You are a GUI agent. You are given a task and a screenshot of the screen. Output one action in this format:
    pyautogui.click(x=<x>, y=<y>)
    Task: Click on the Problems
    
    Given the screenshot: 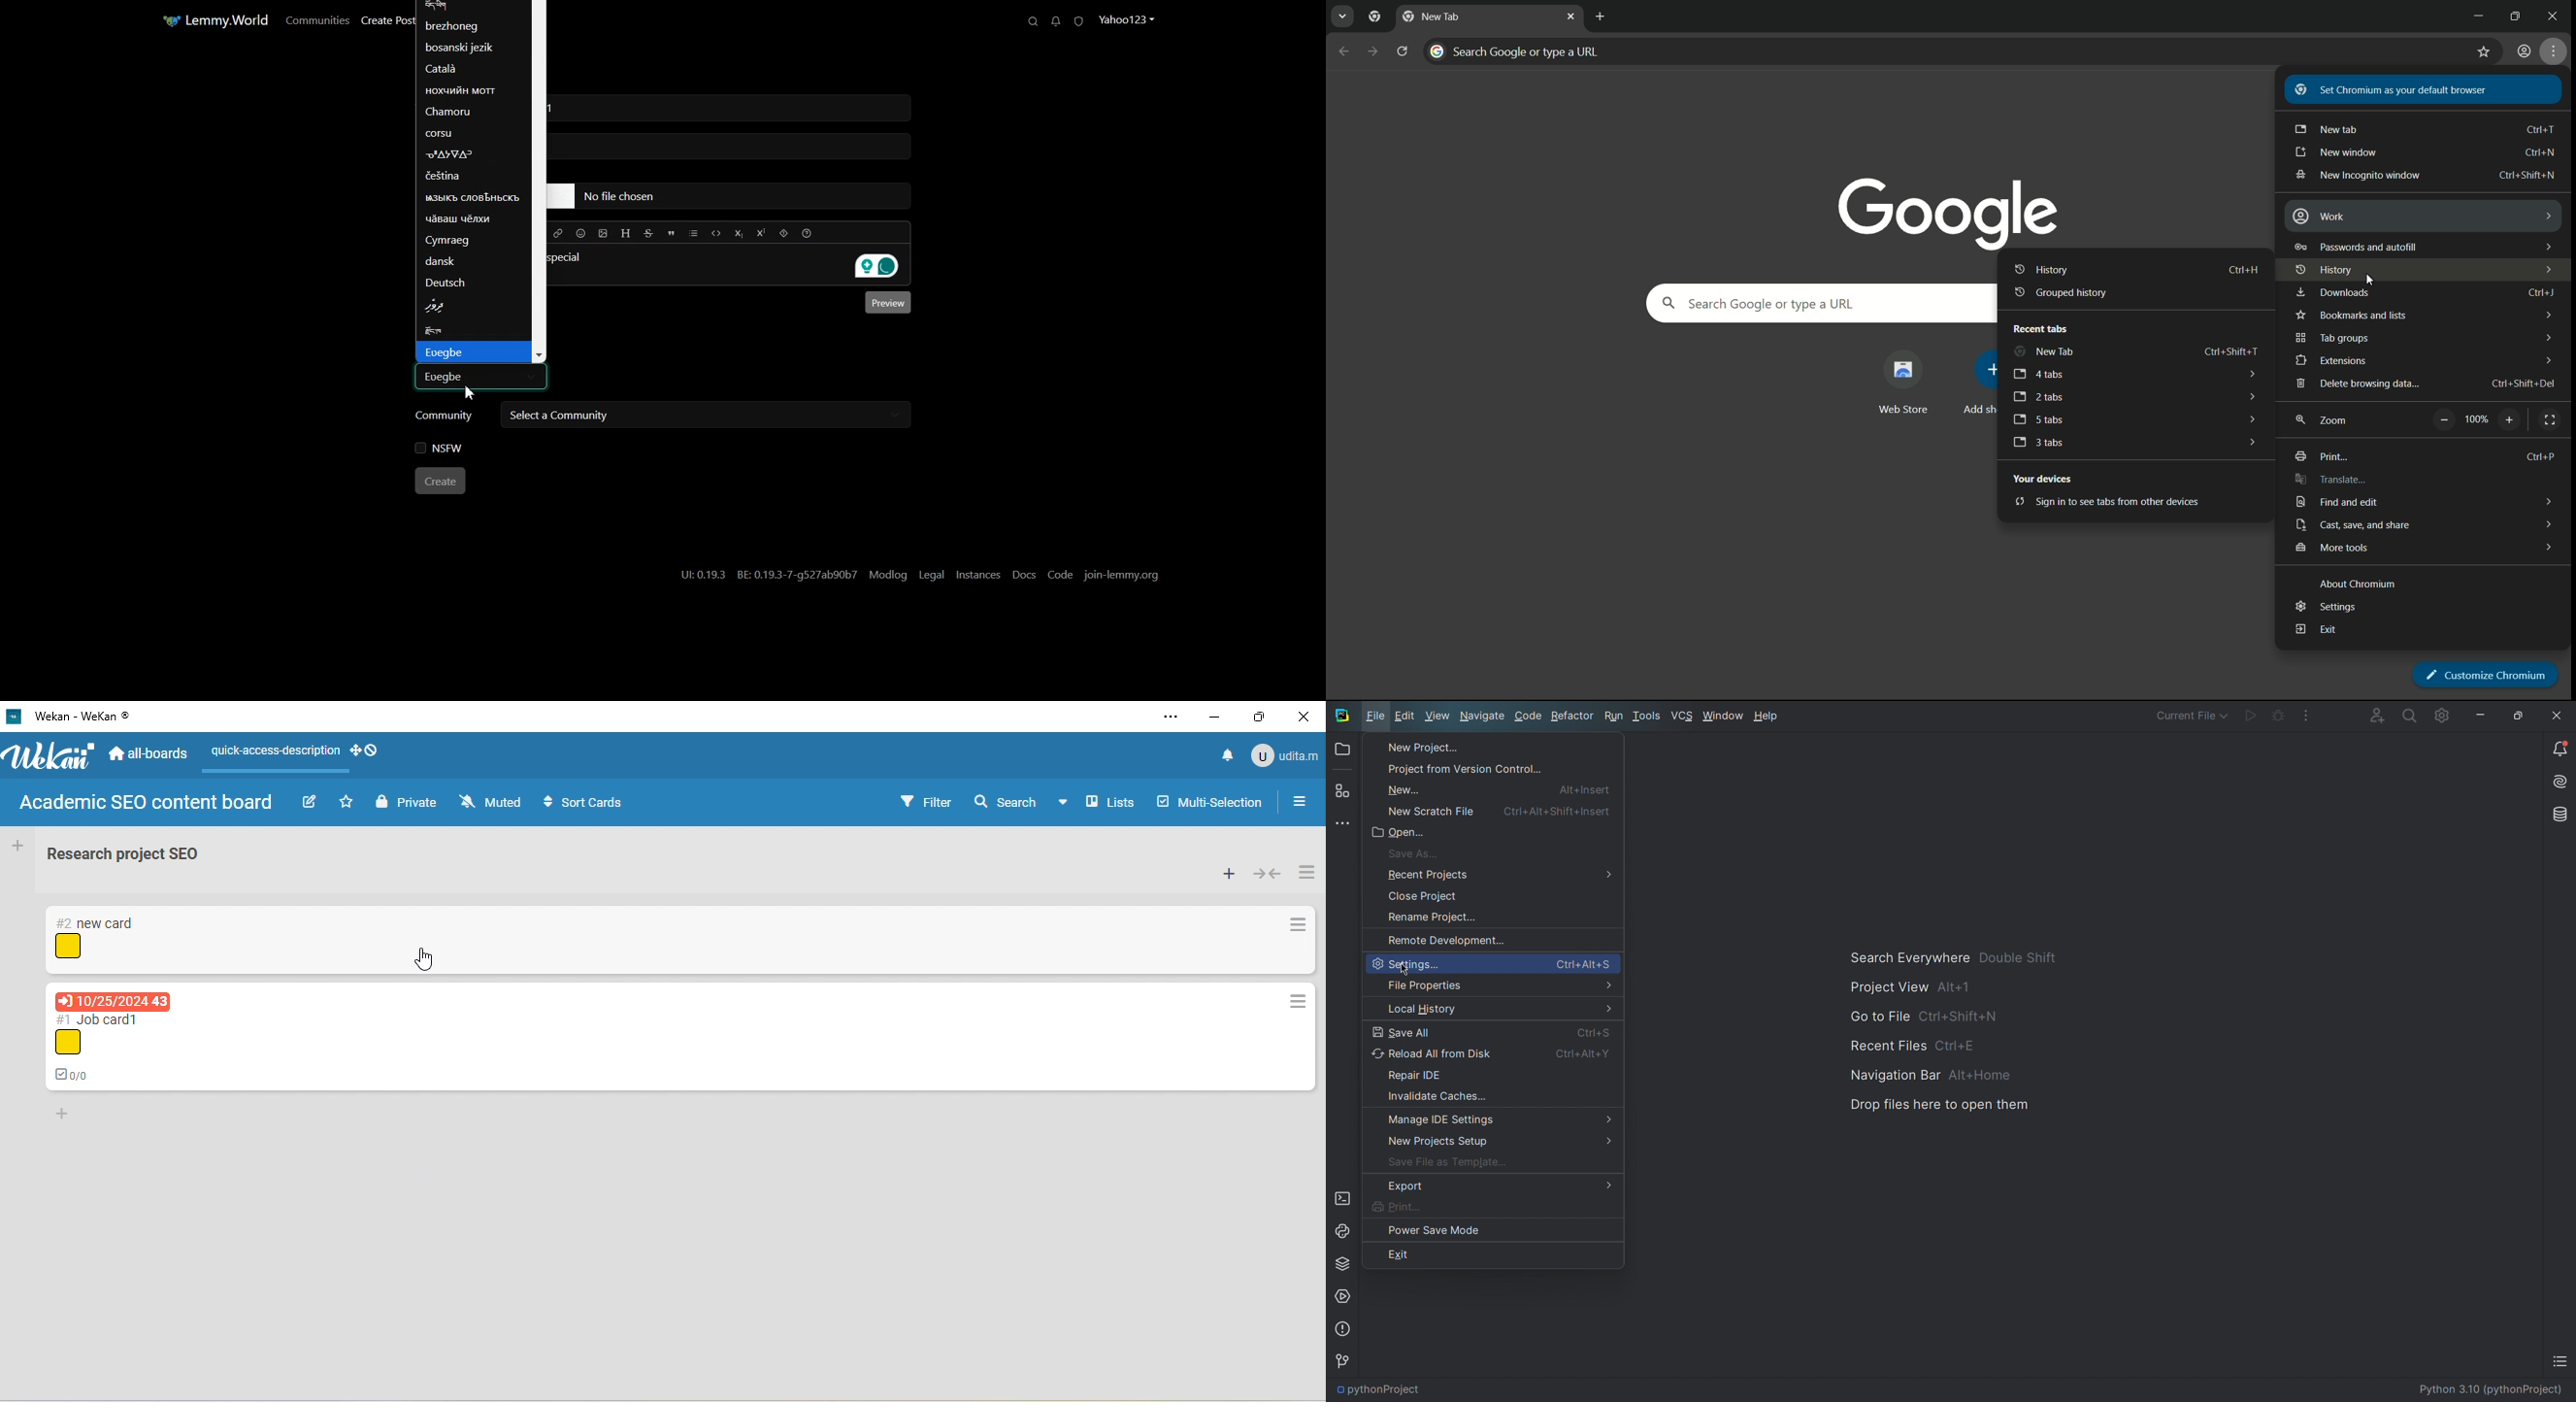 What is the action you would take?
    pyautogui.click(x=1343, y=1330)
    